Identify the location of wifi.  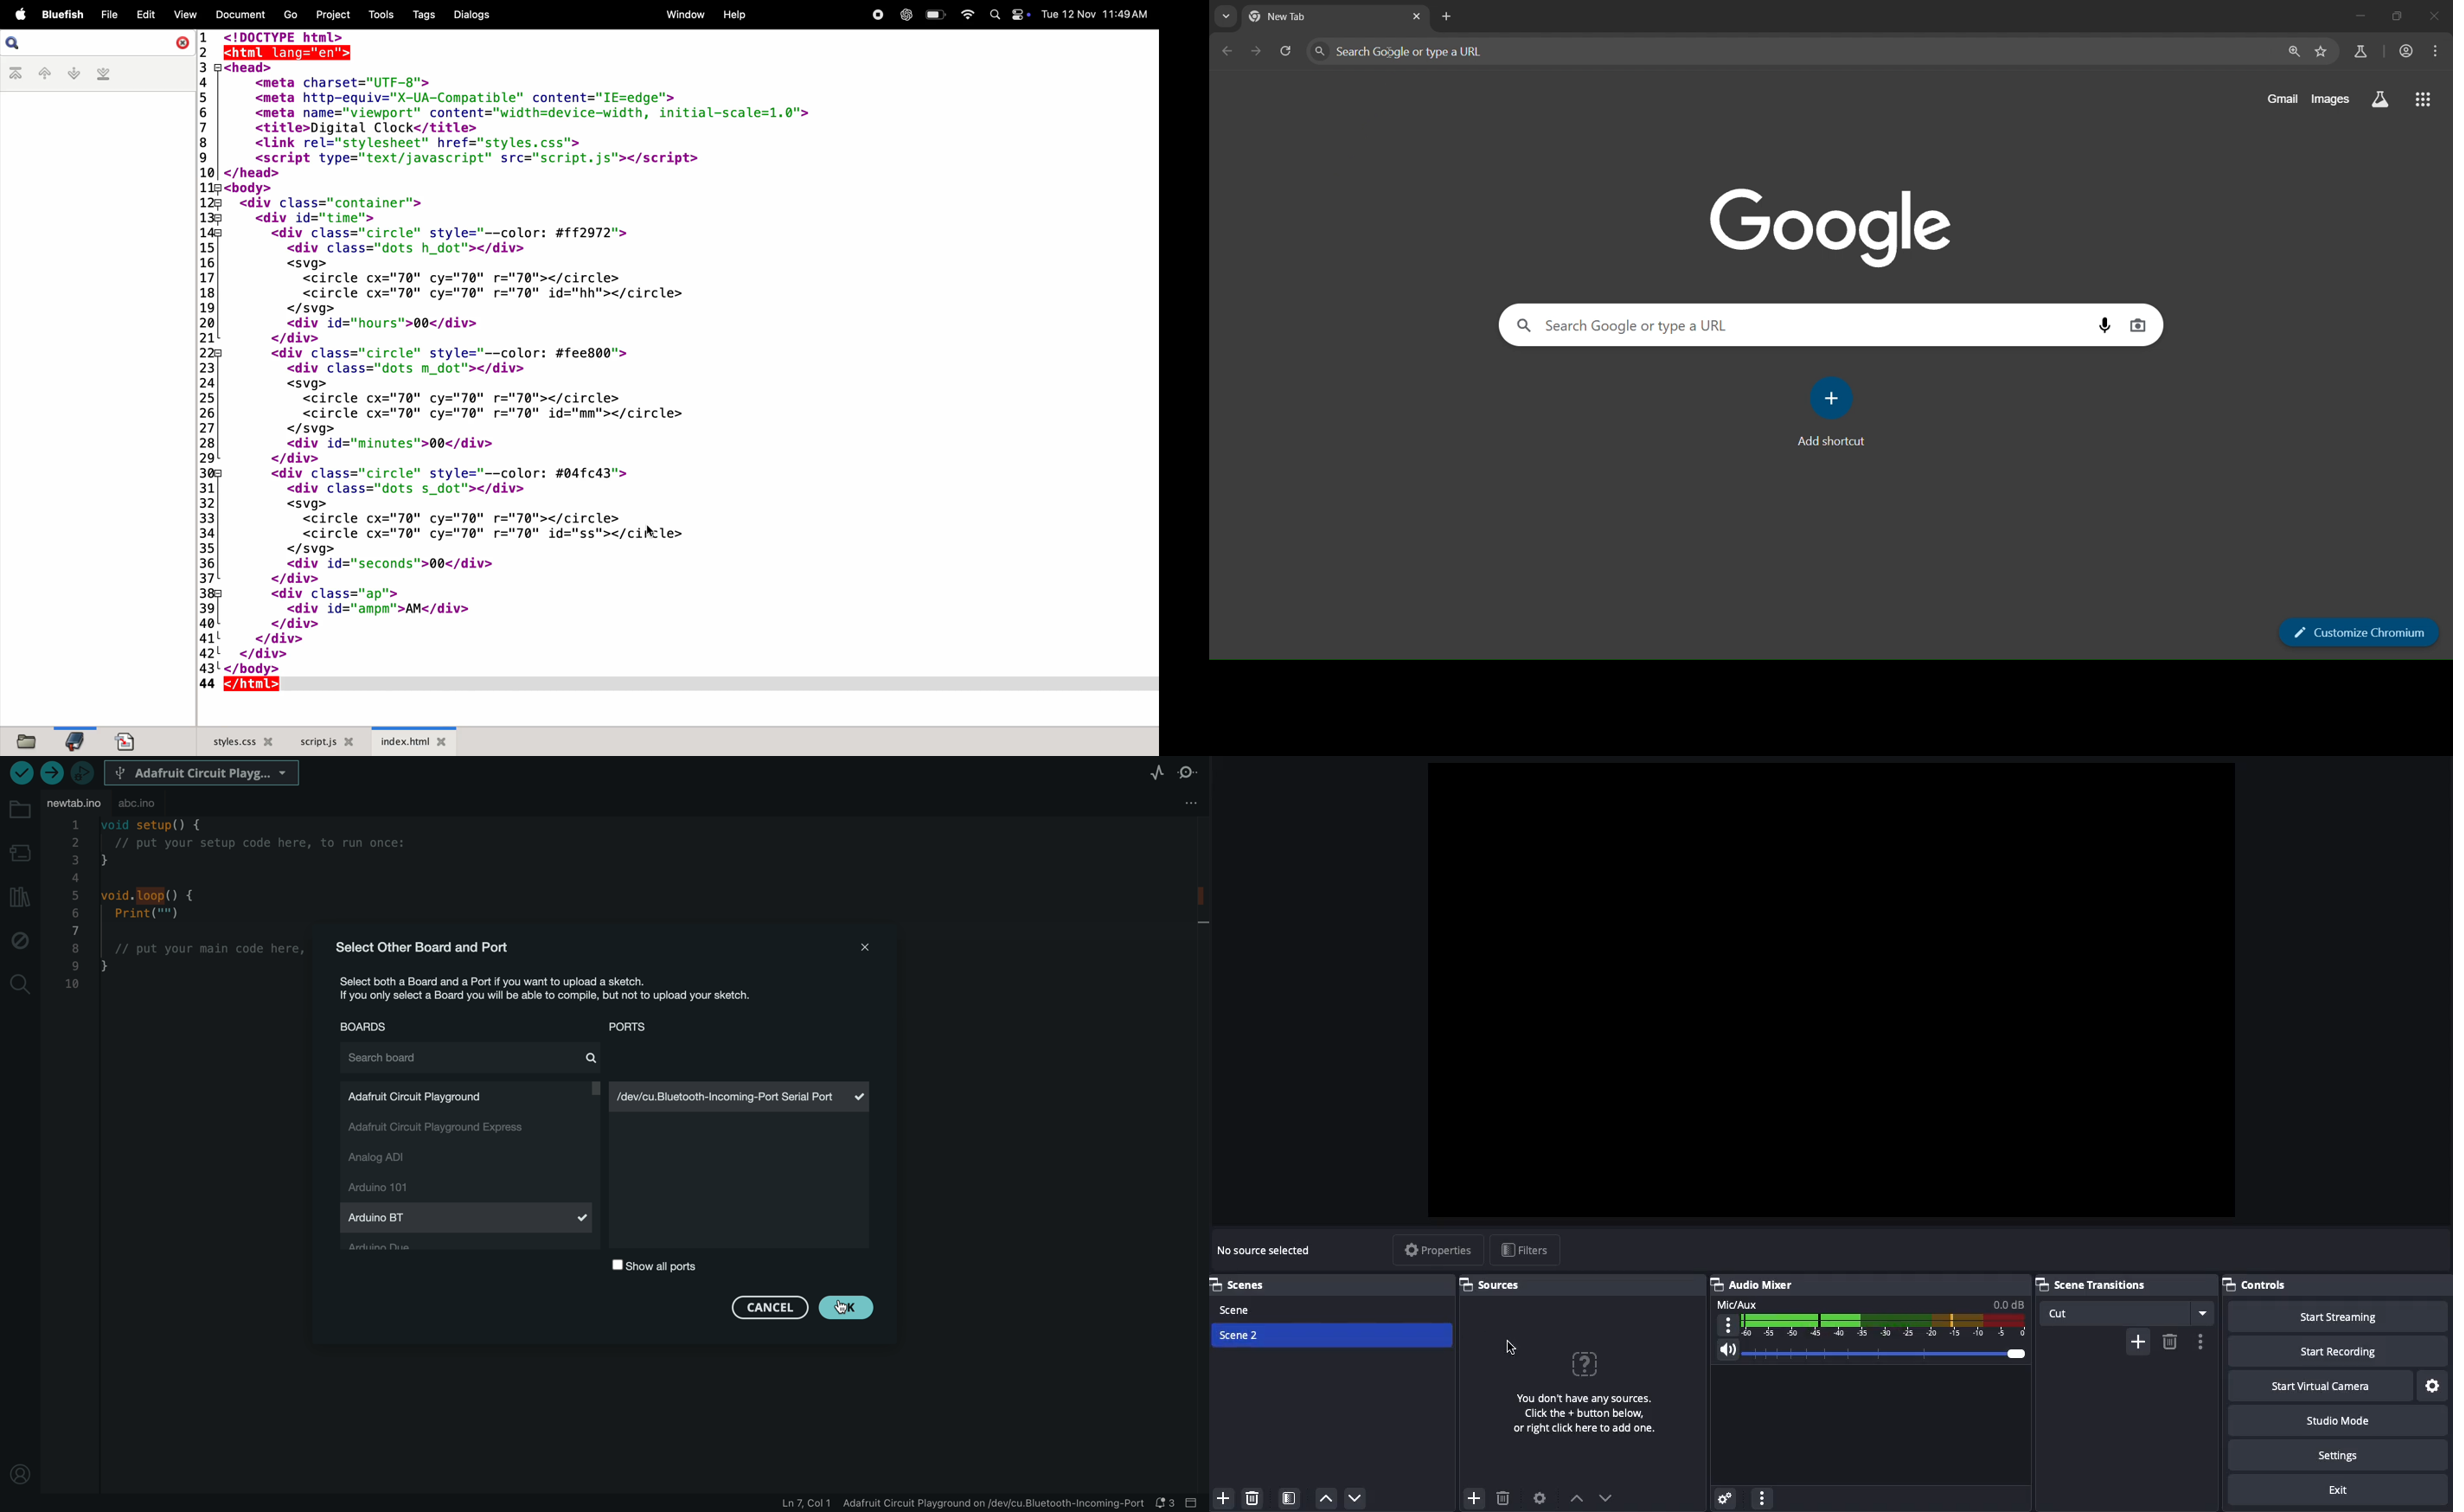
(966, 14).